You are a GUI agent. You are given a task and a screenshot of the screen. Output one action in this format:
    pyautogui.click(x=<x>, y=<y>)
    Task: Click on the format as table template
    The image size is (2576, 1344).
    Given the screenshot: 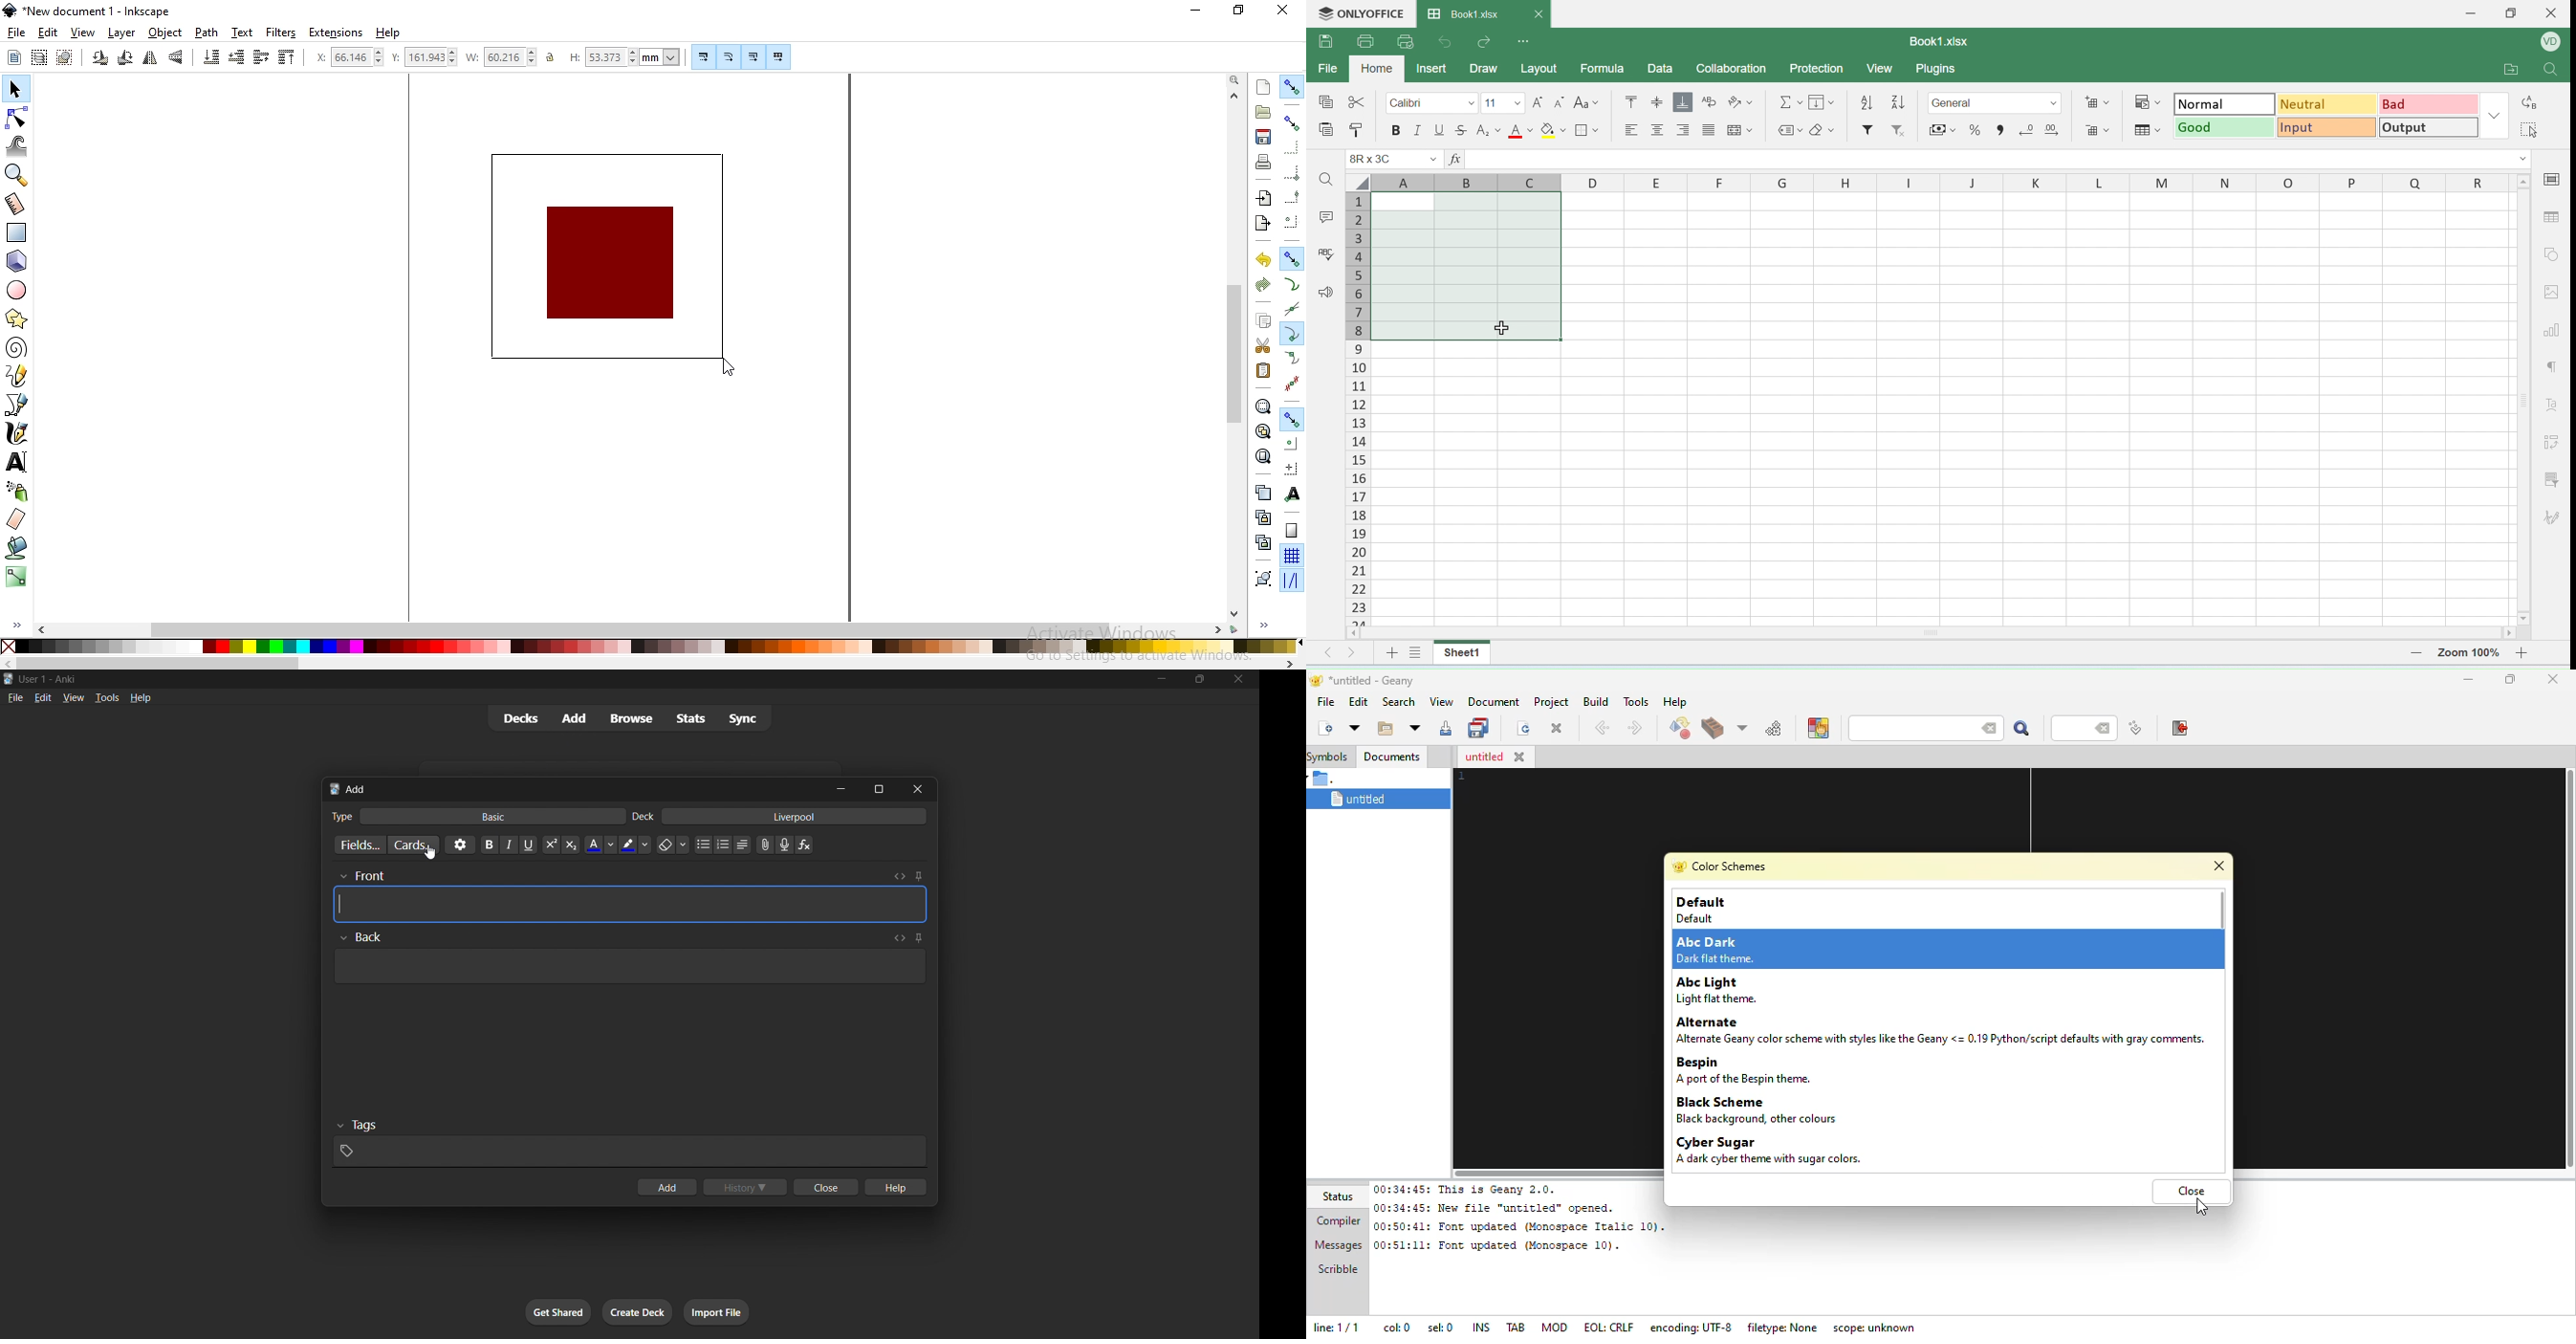 What is the action you would take?
    pyautogui.click(x=2145, y=128)
    